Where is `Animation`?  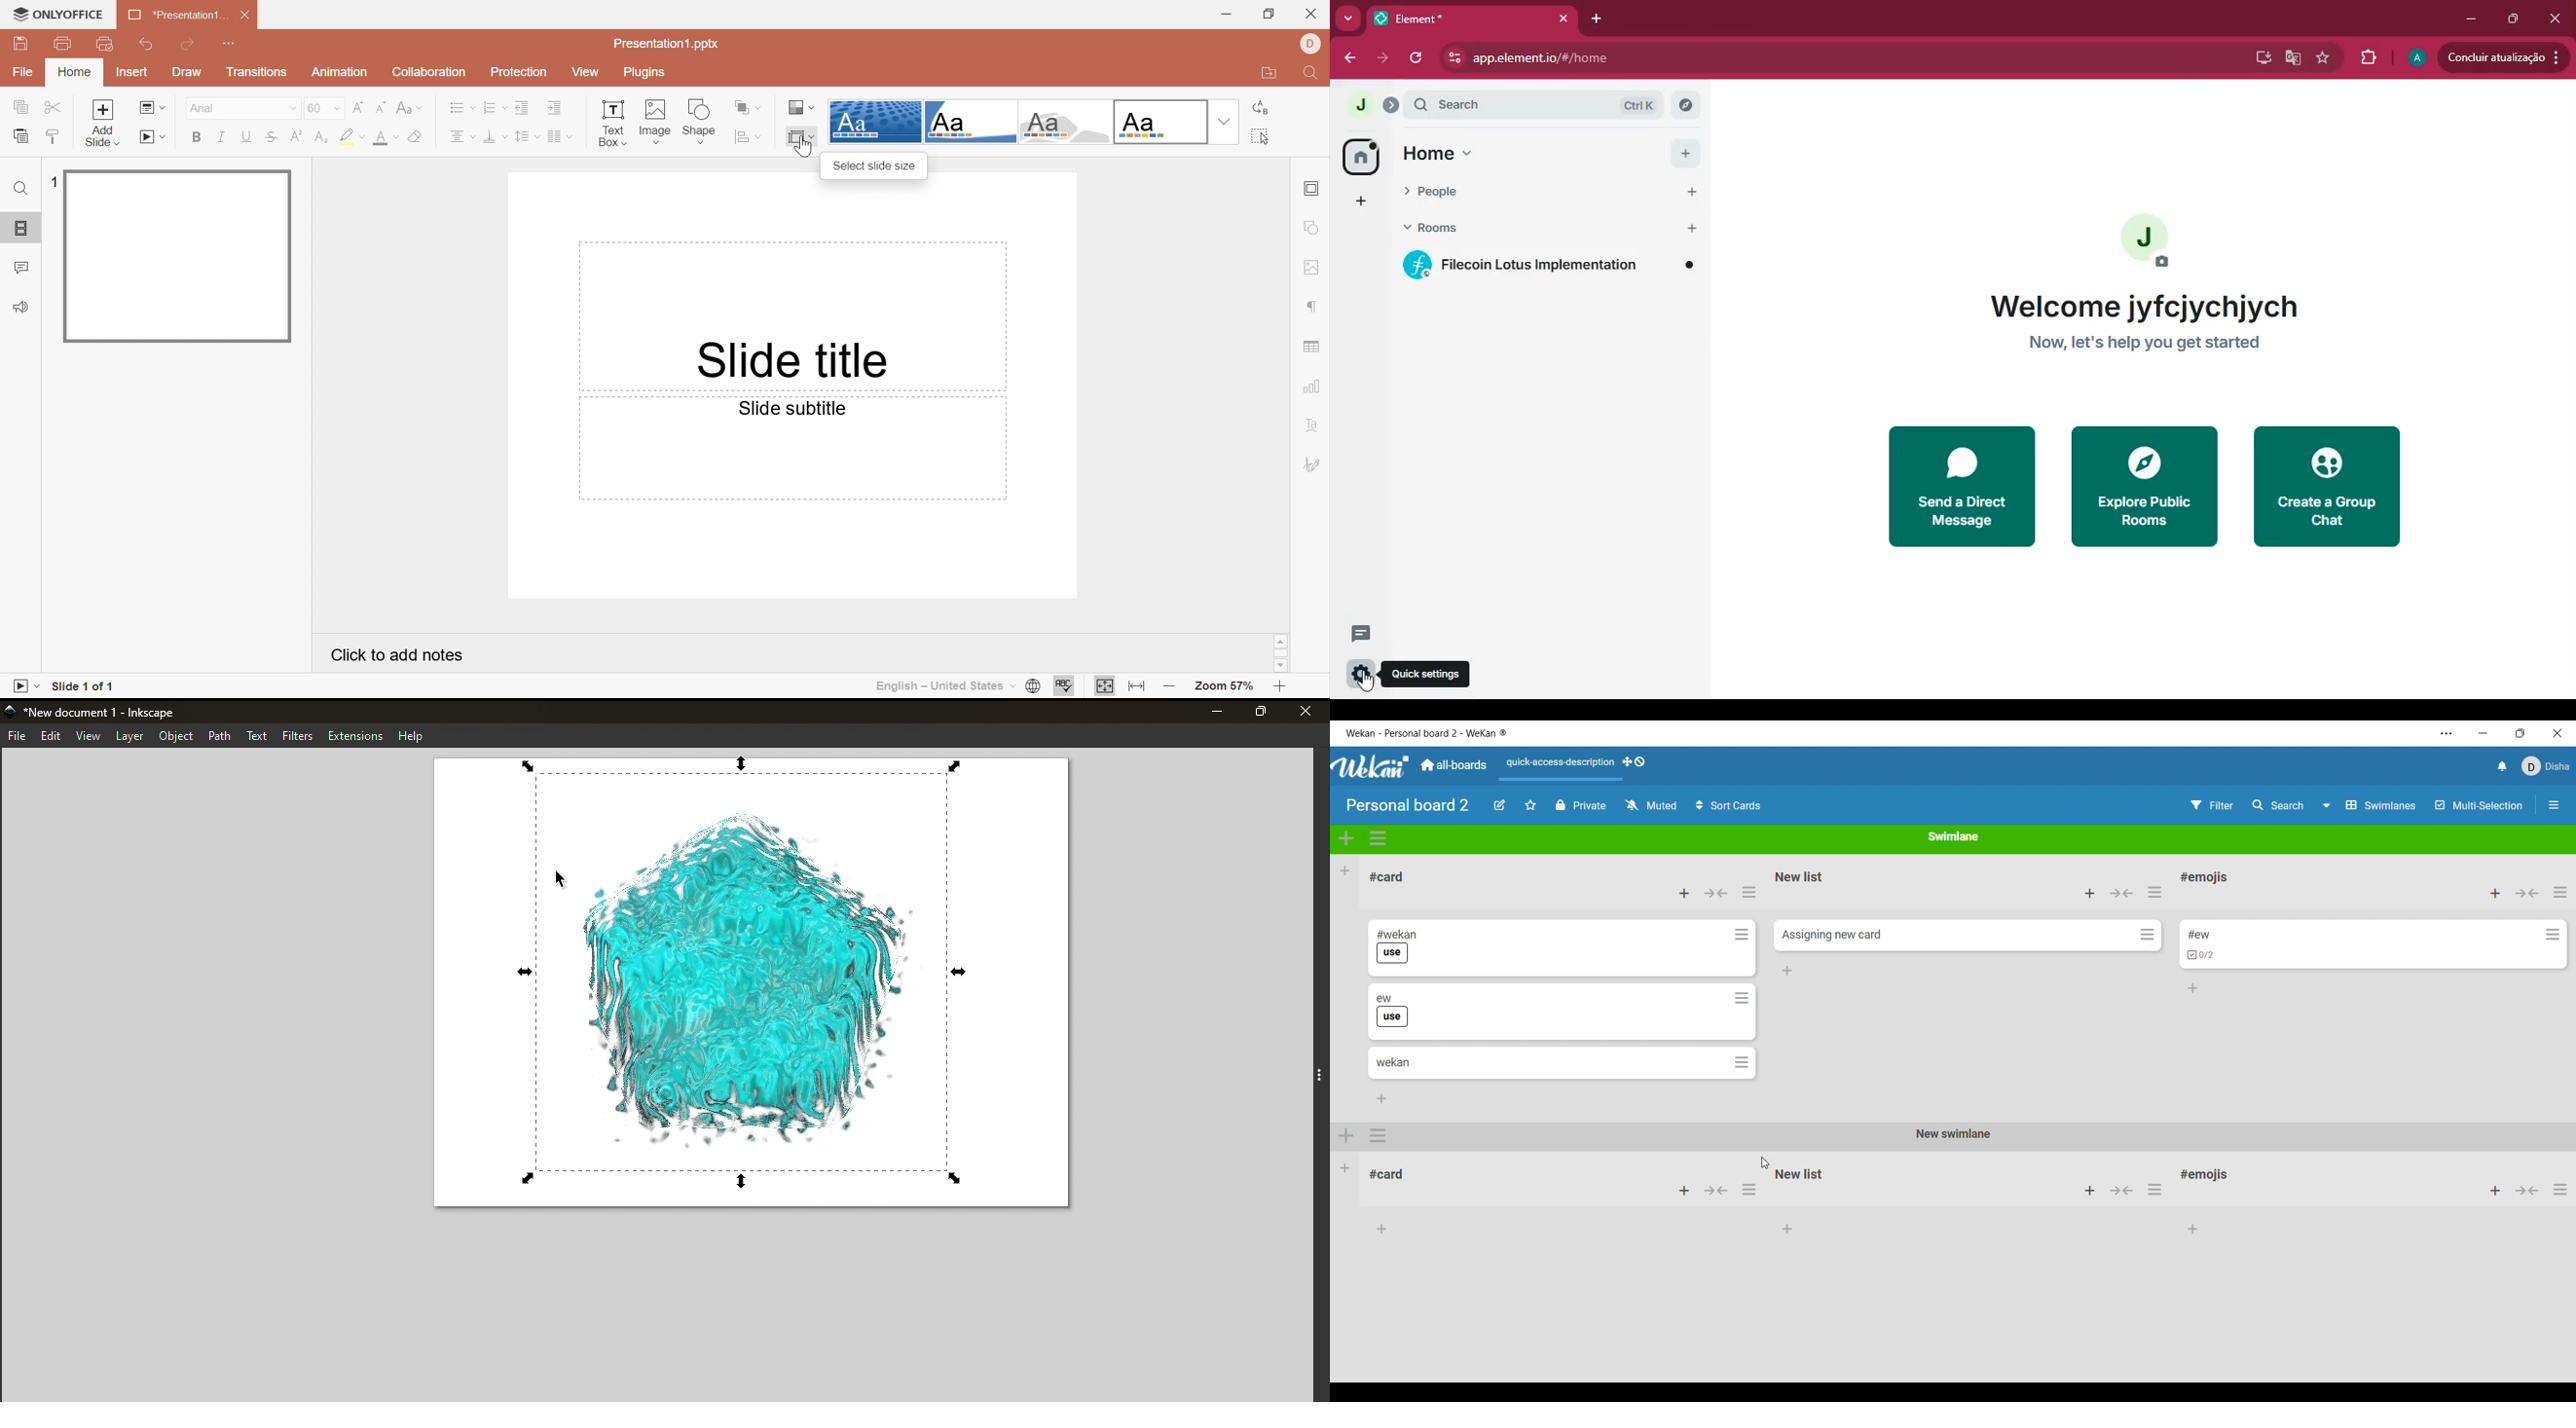 Animation is located at coordinates (339, 72).